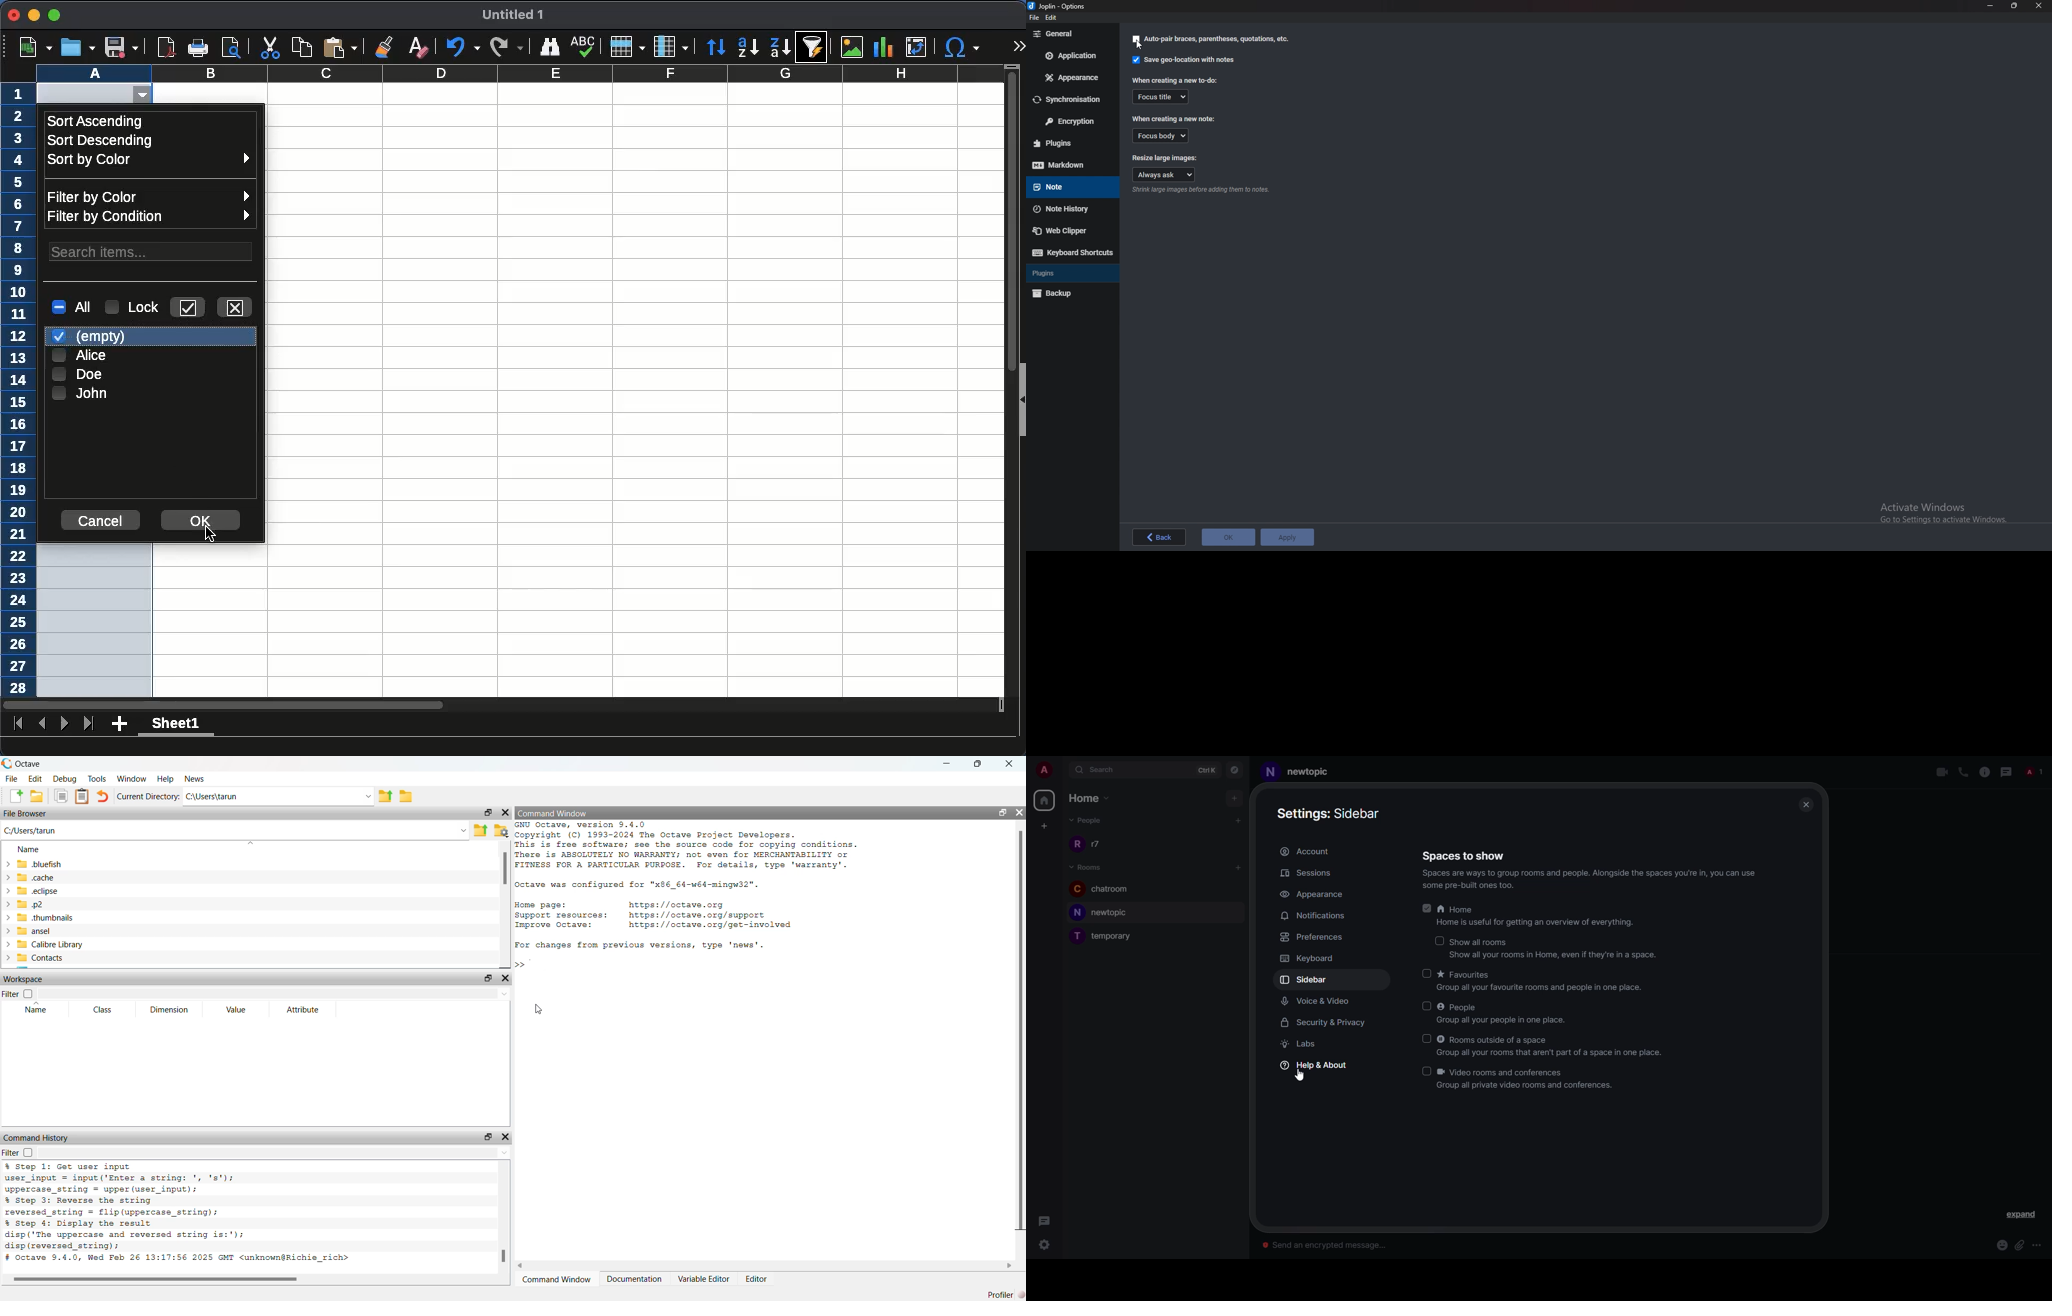 This screenshot has height=1316, width=2072. What do you see at coordinates (1070, 210) in the screenshot?
I see `Note history` at bounding box center [1070, 210].